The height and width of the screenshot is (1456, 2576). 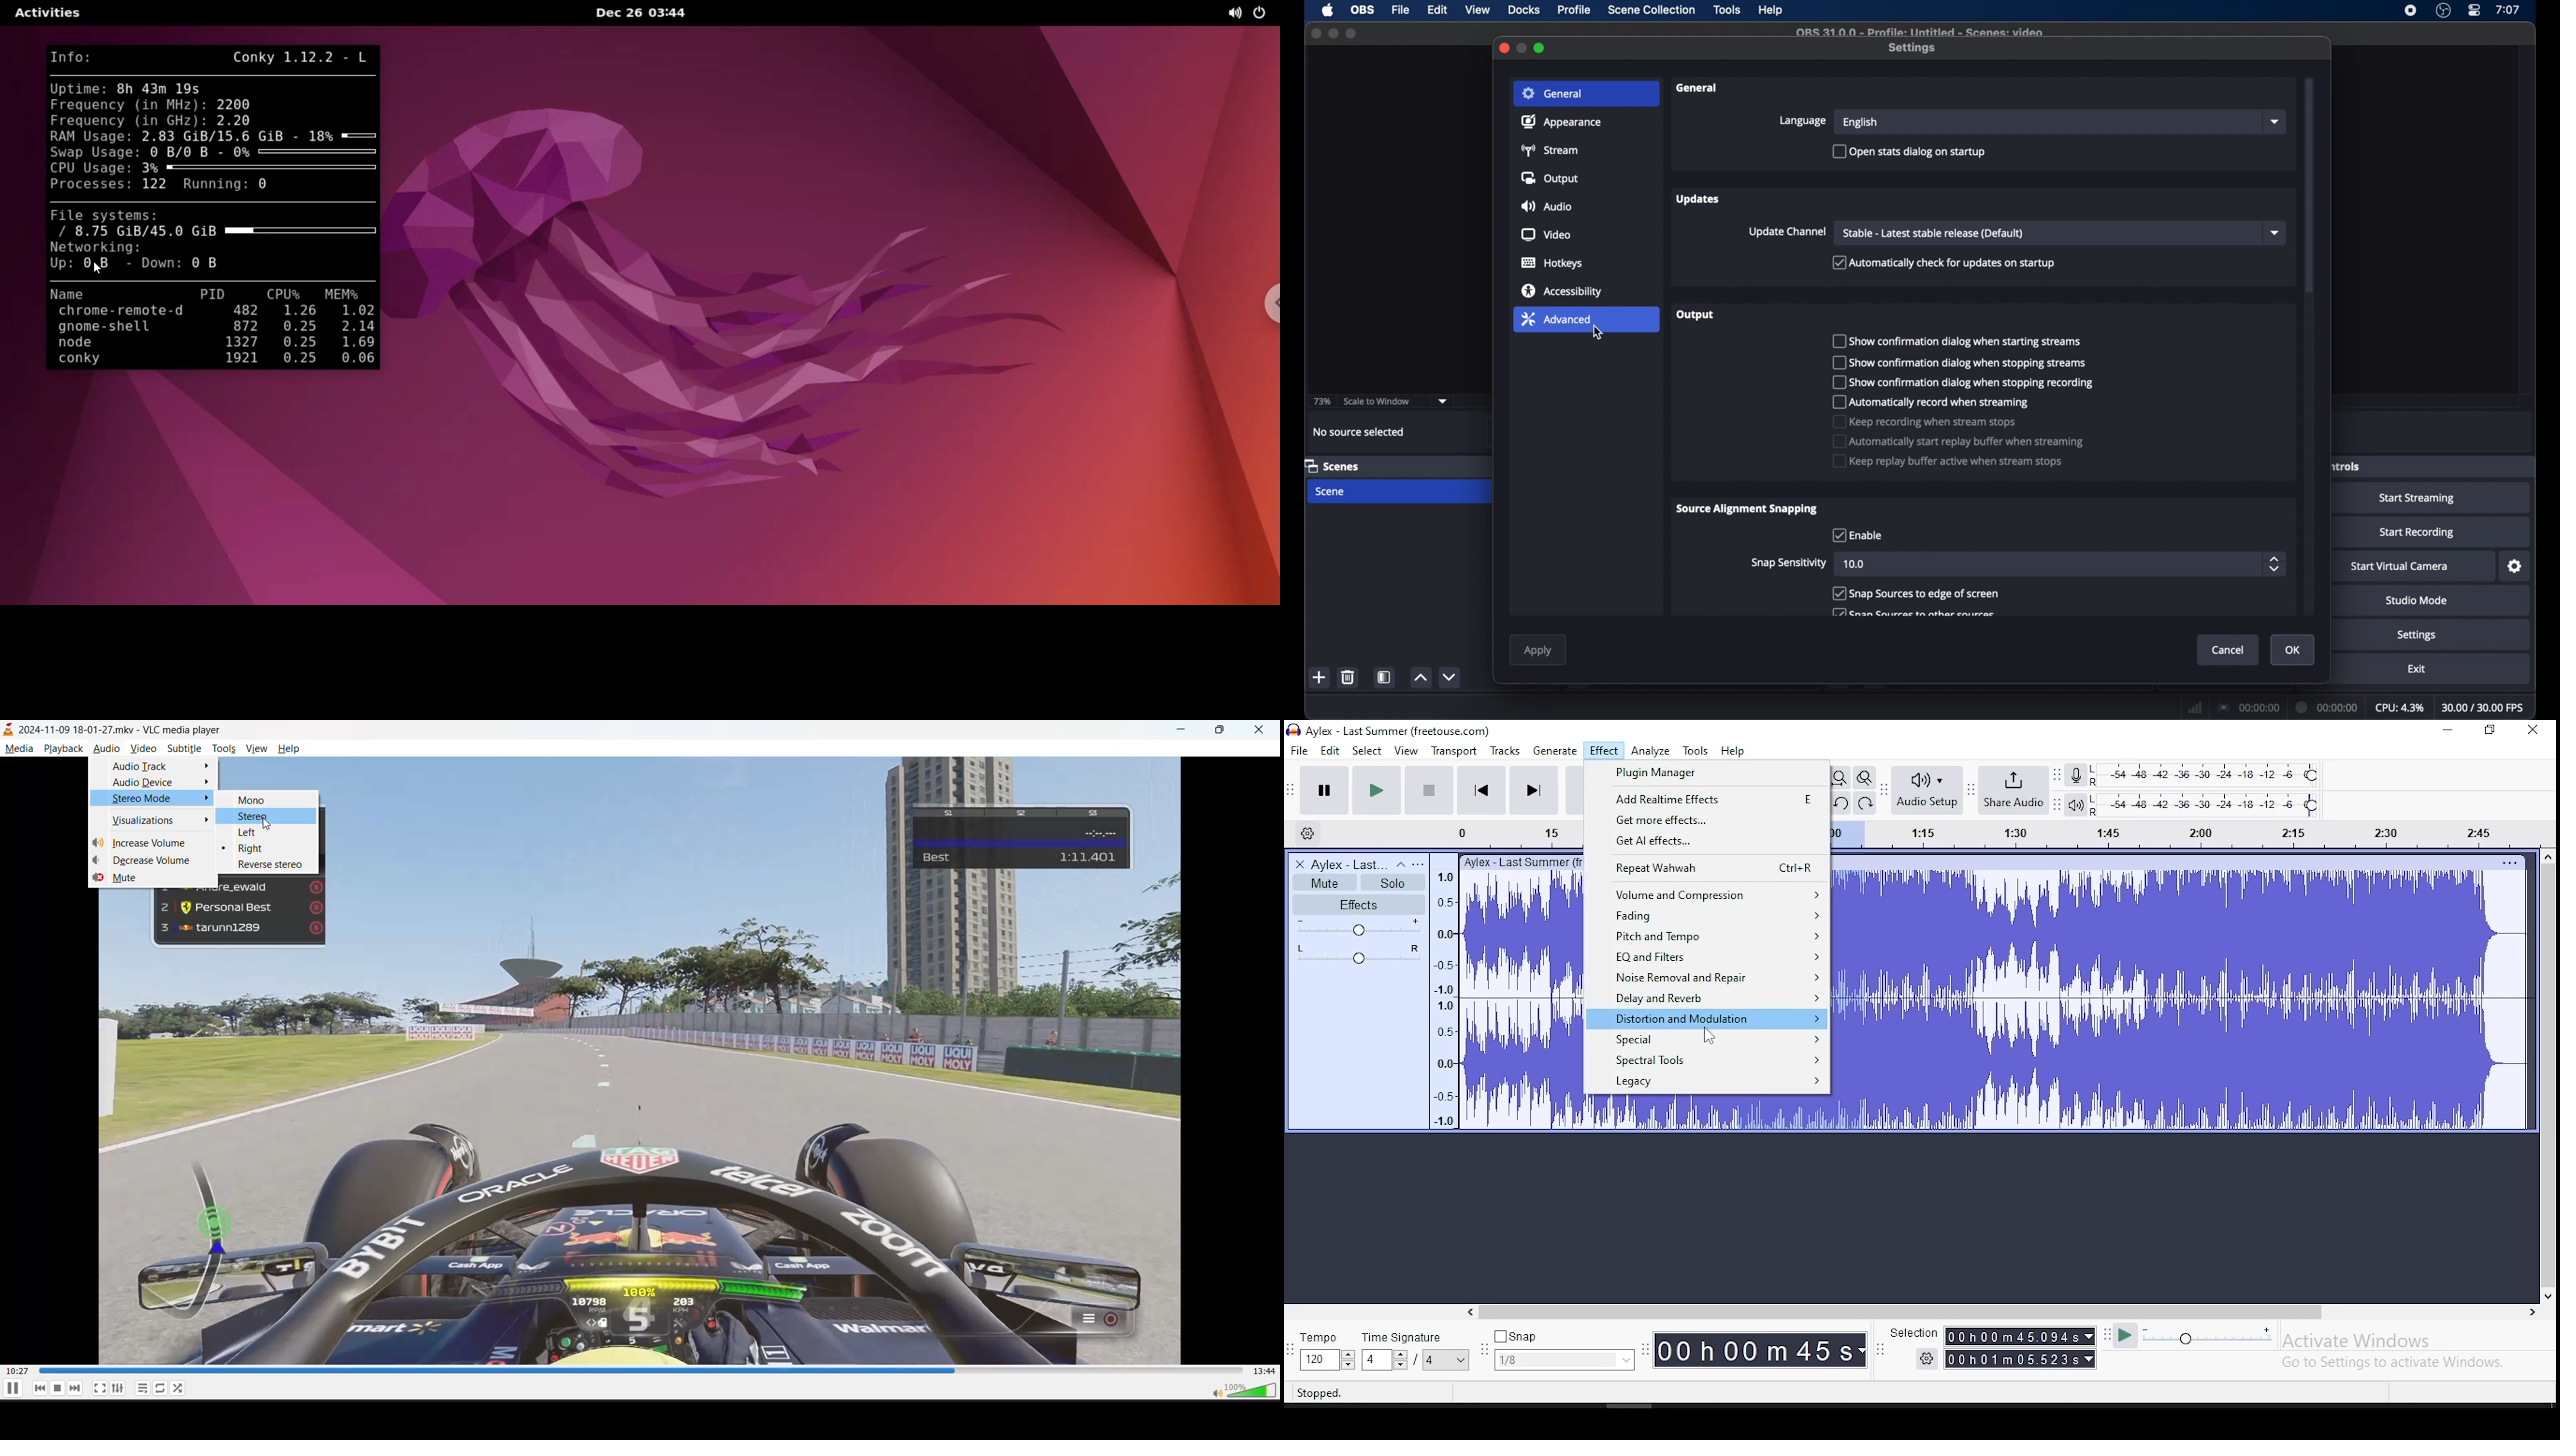 I want to click on control center, so click(x=2473, y=10).